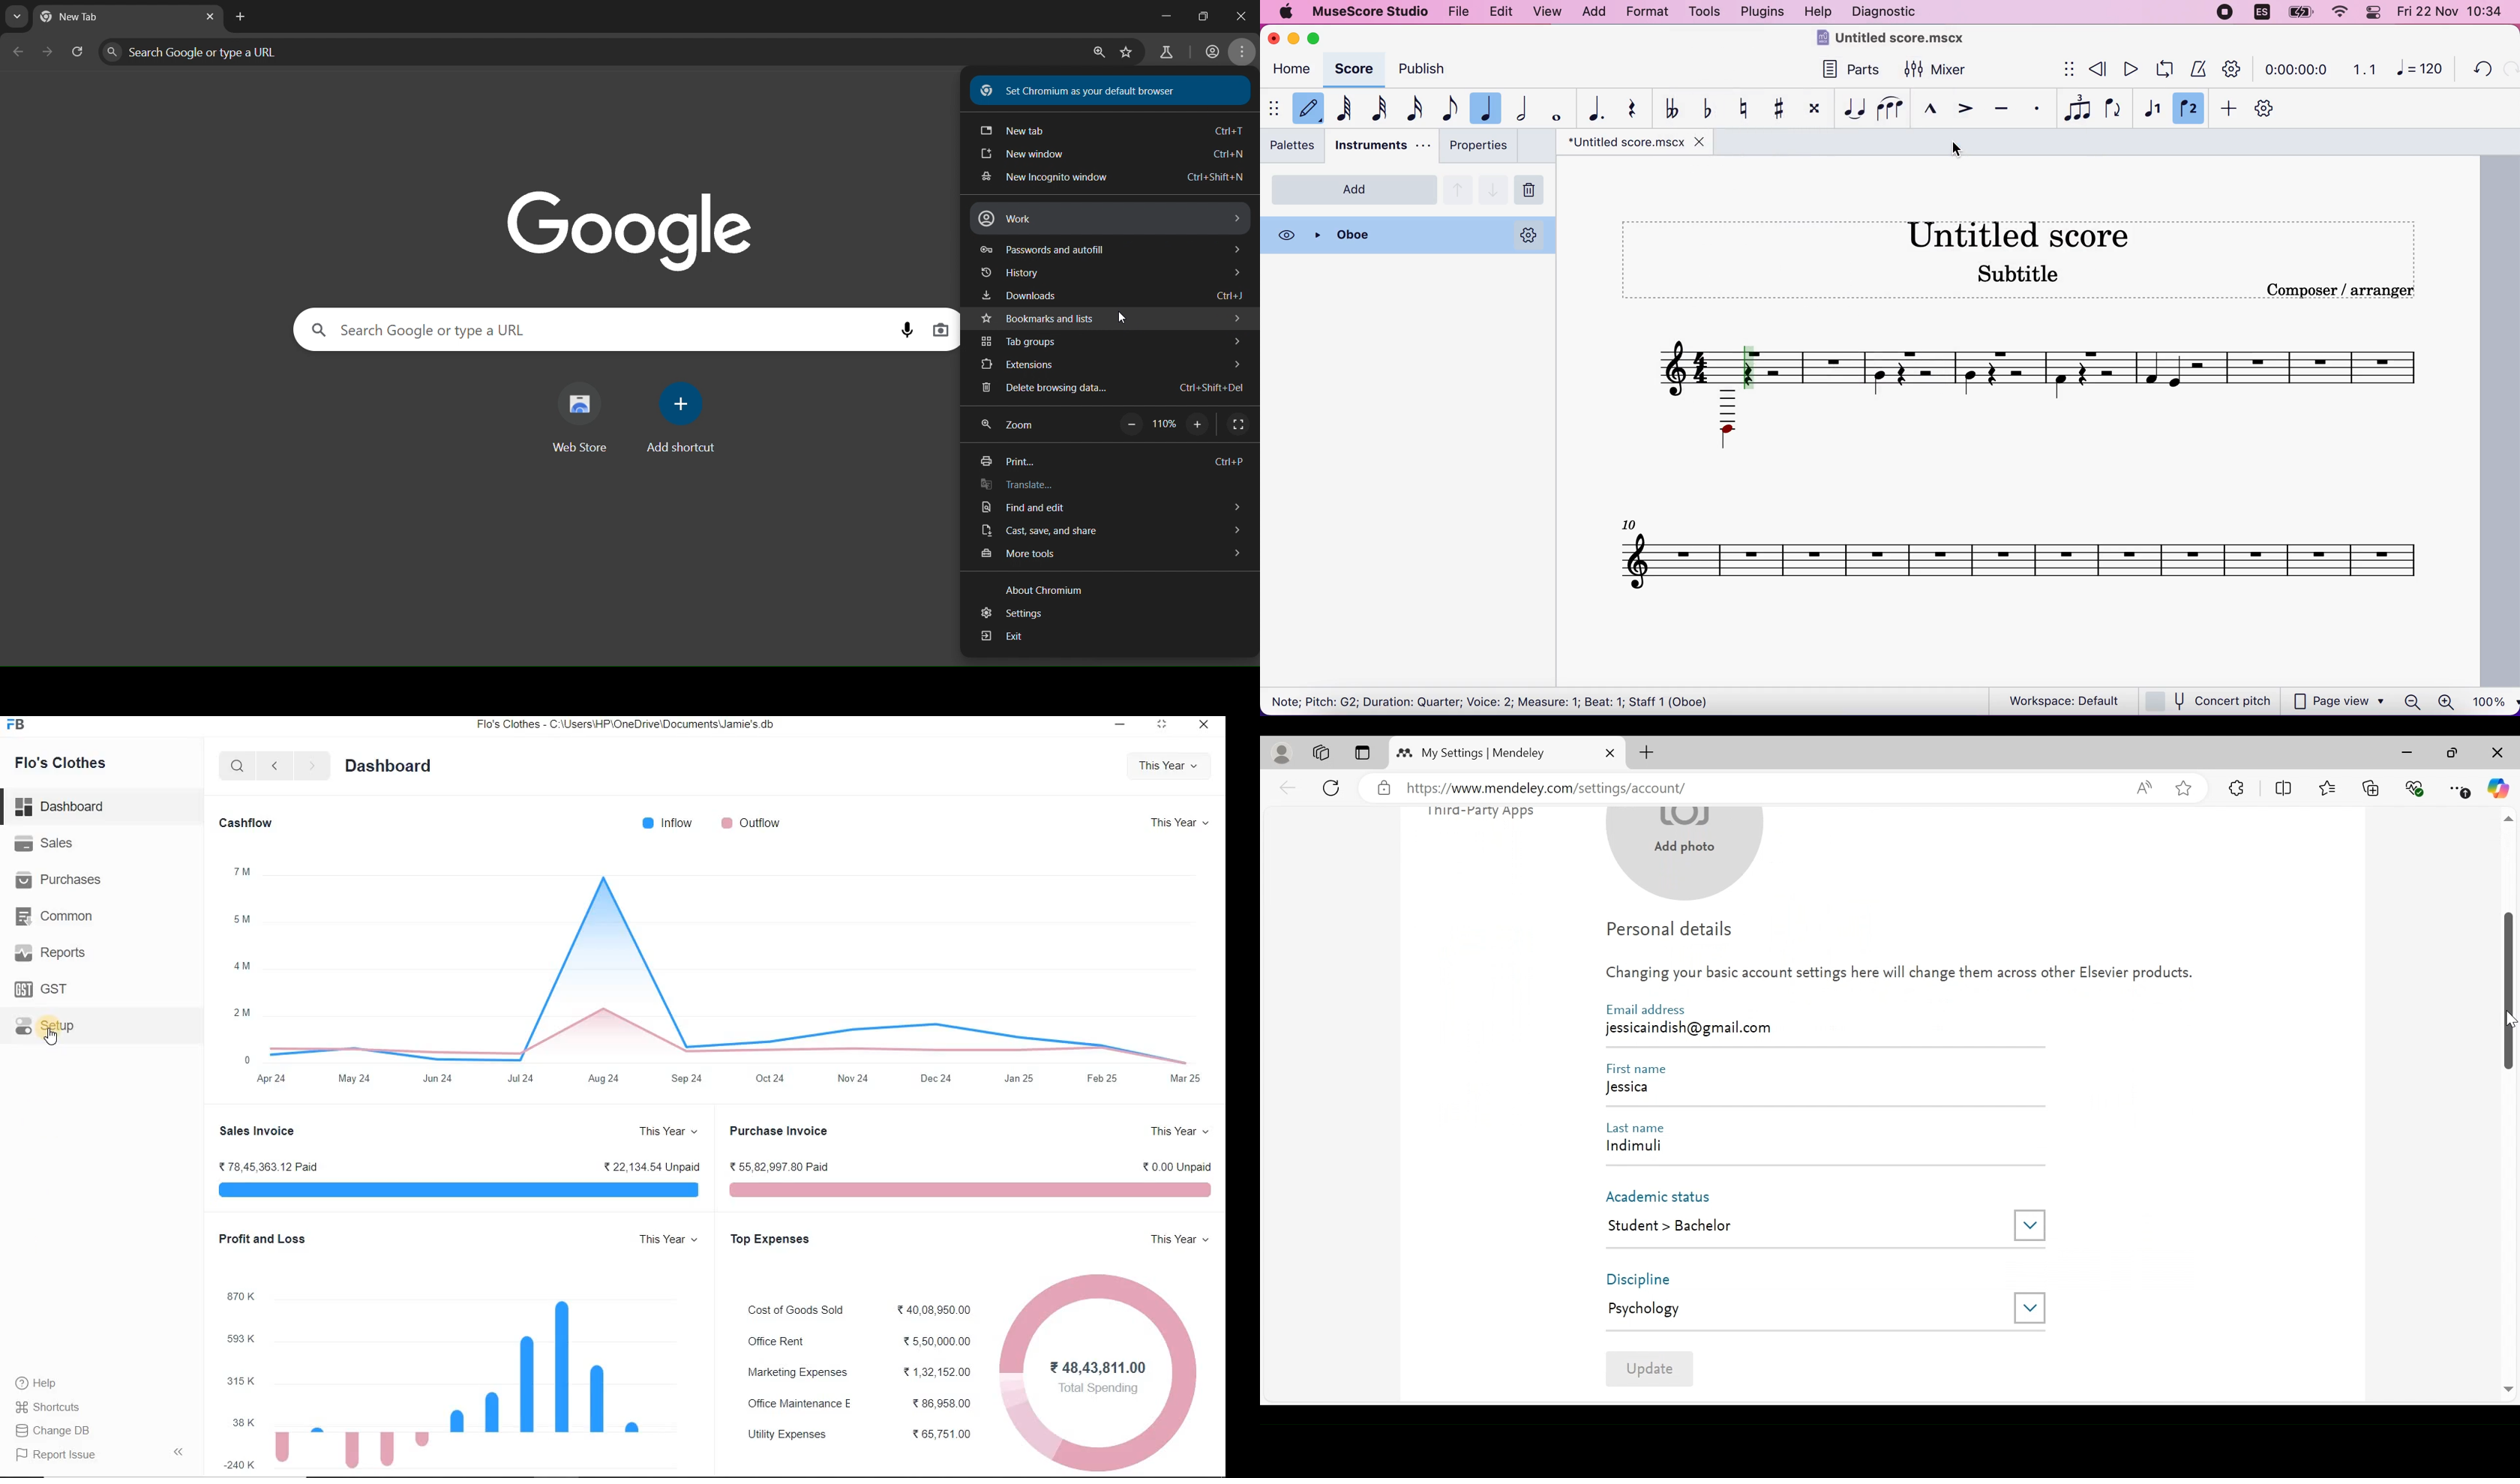  I want to click on Reload, so click(1334, 786).